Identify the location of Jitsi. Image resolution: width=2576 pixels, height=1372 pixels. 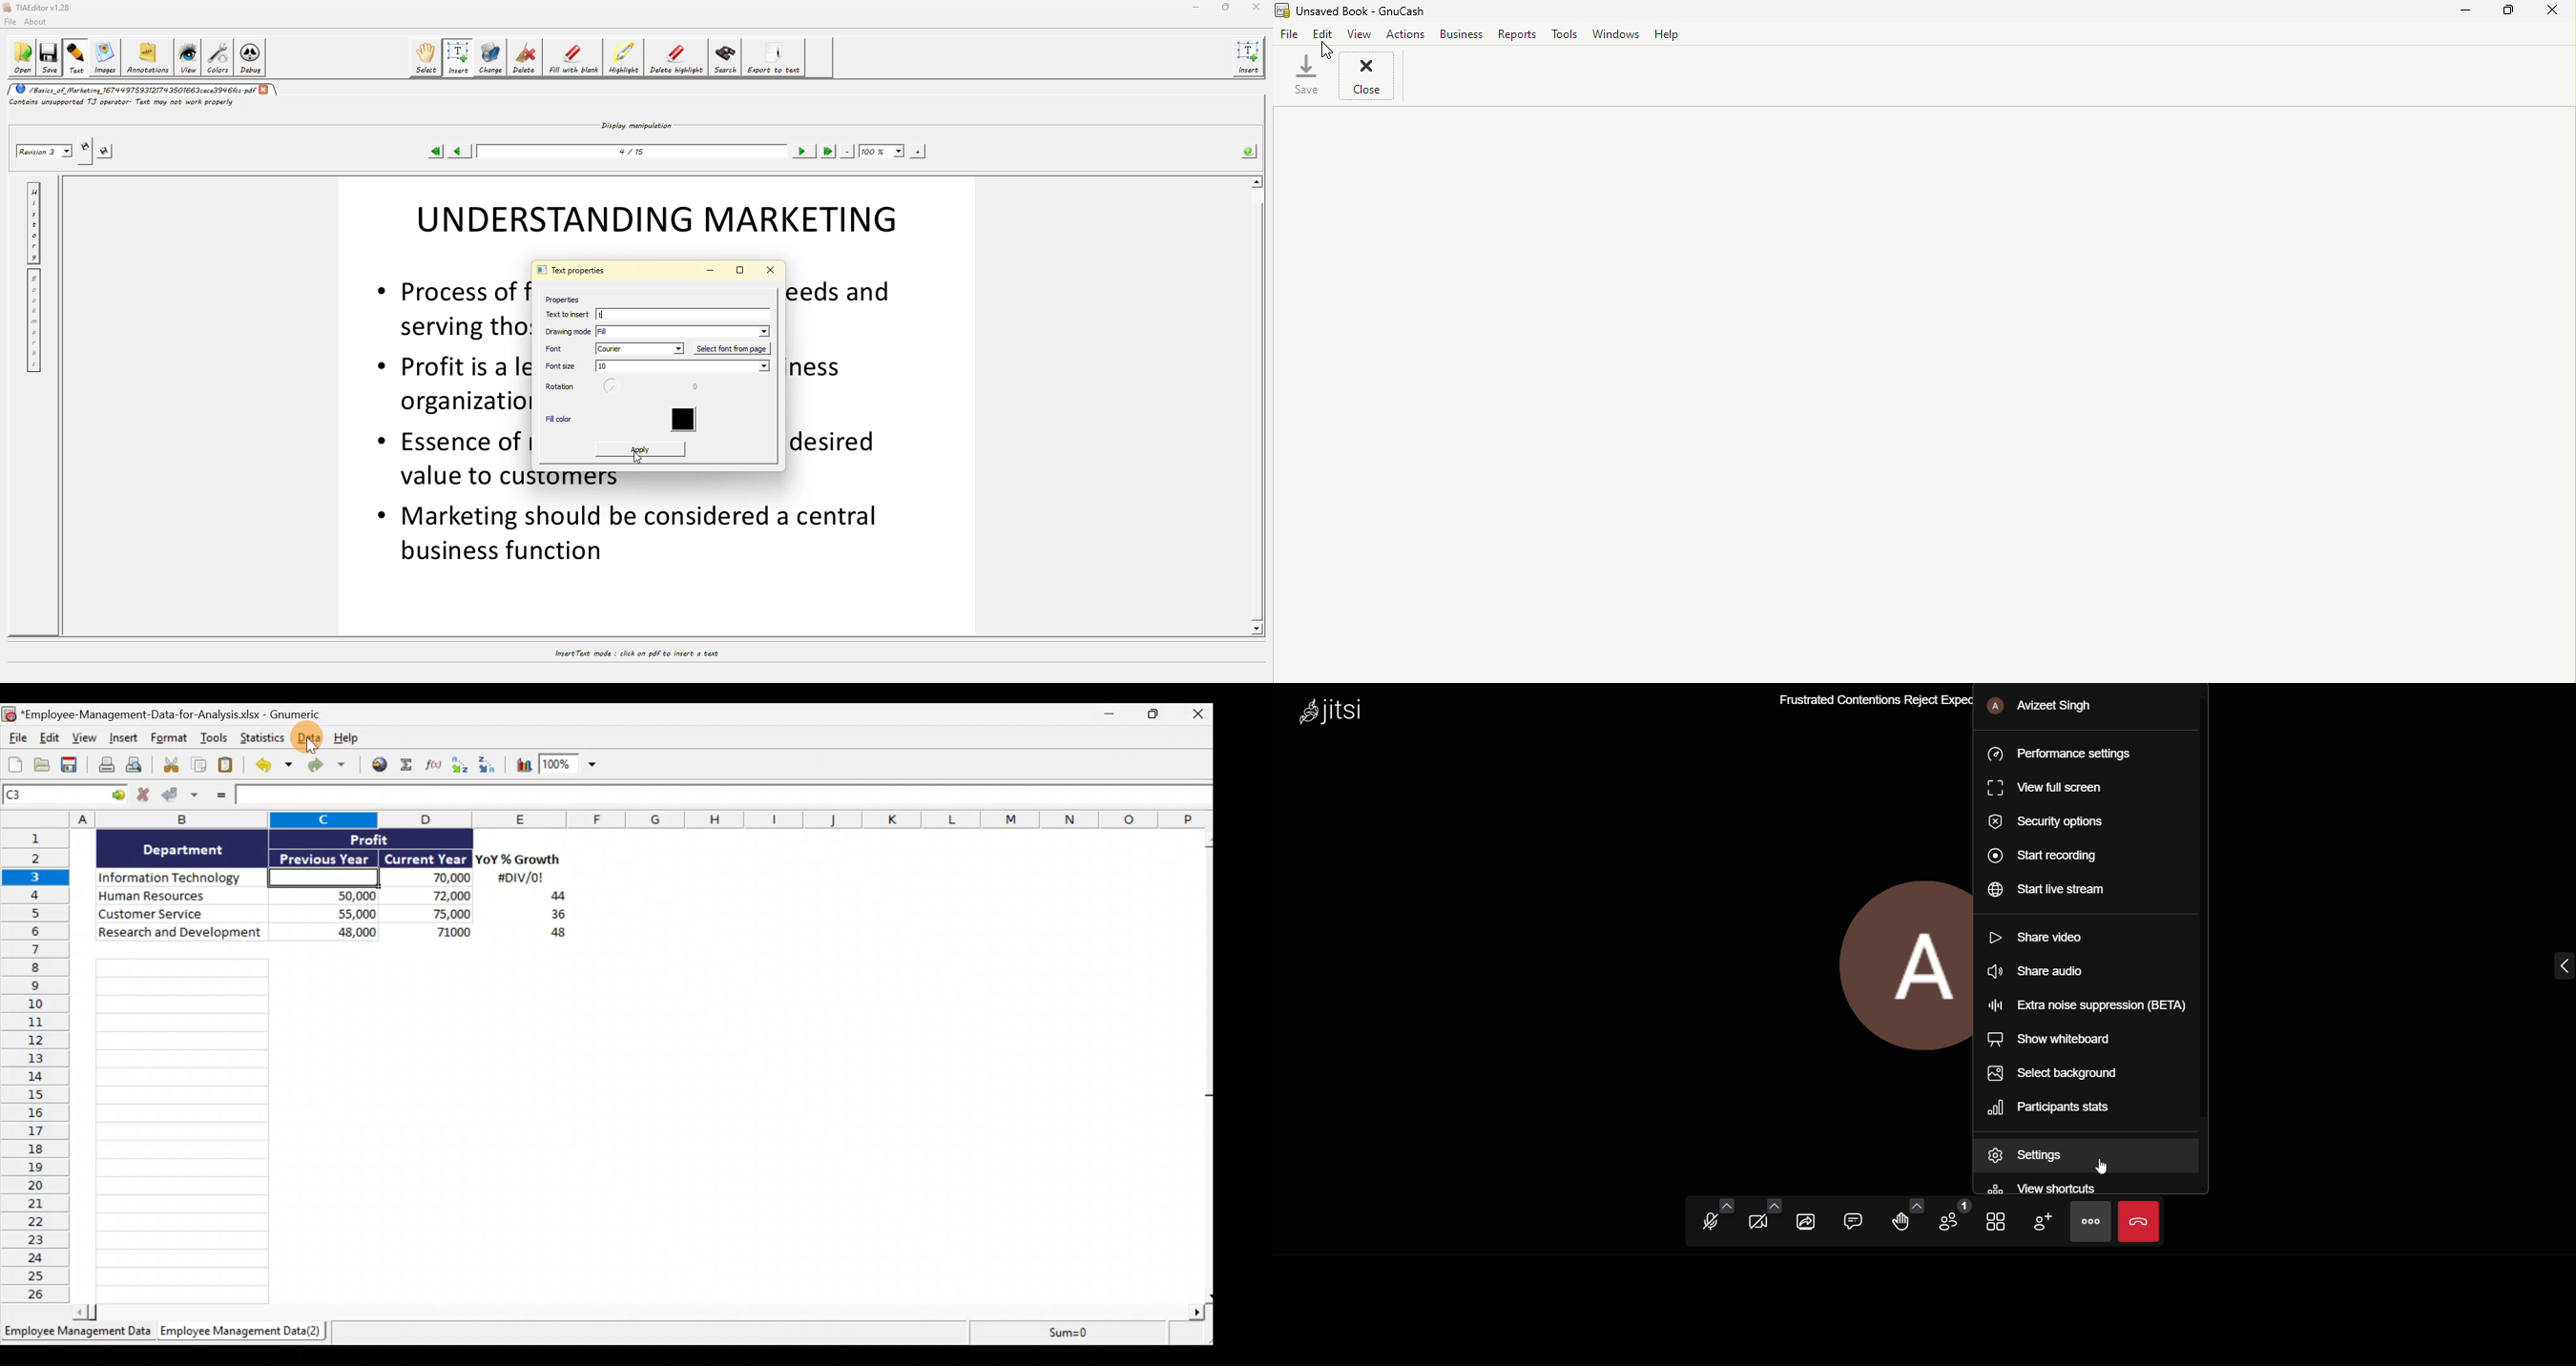
(1353, 720).